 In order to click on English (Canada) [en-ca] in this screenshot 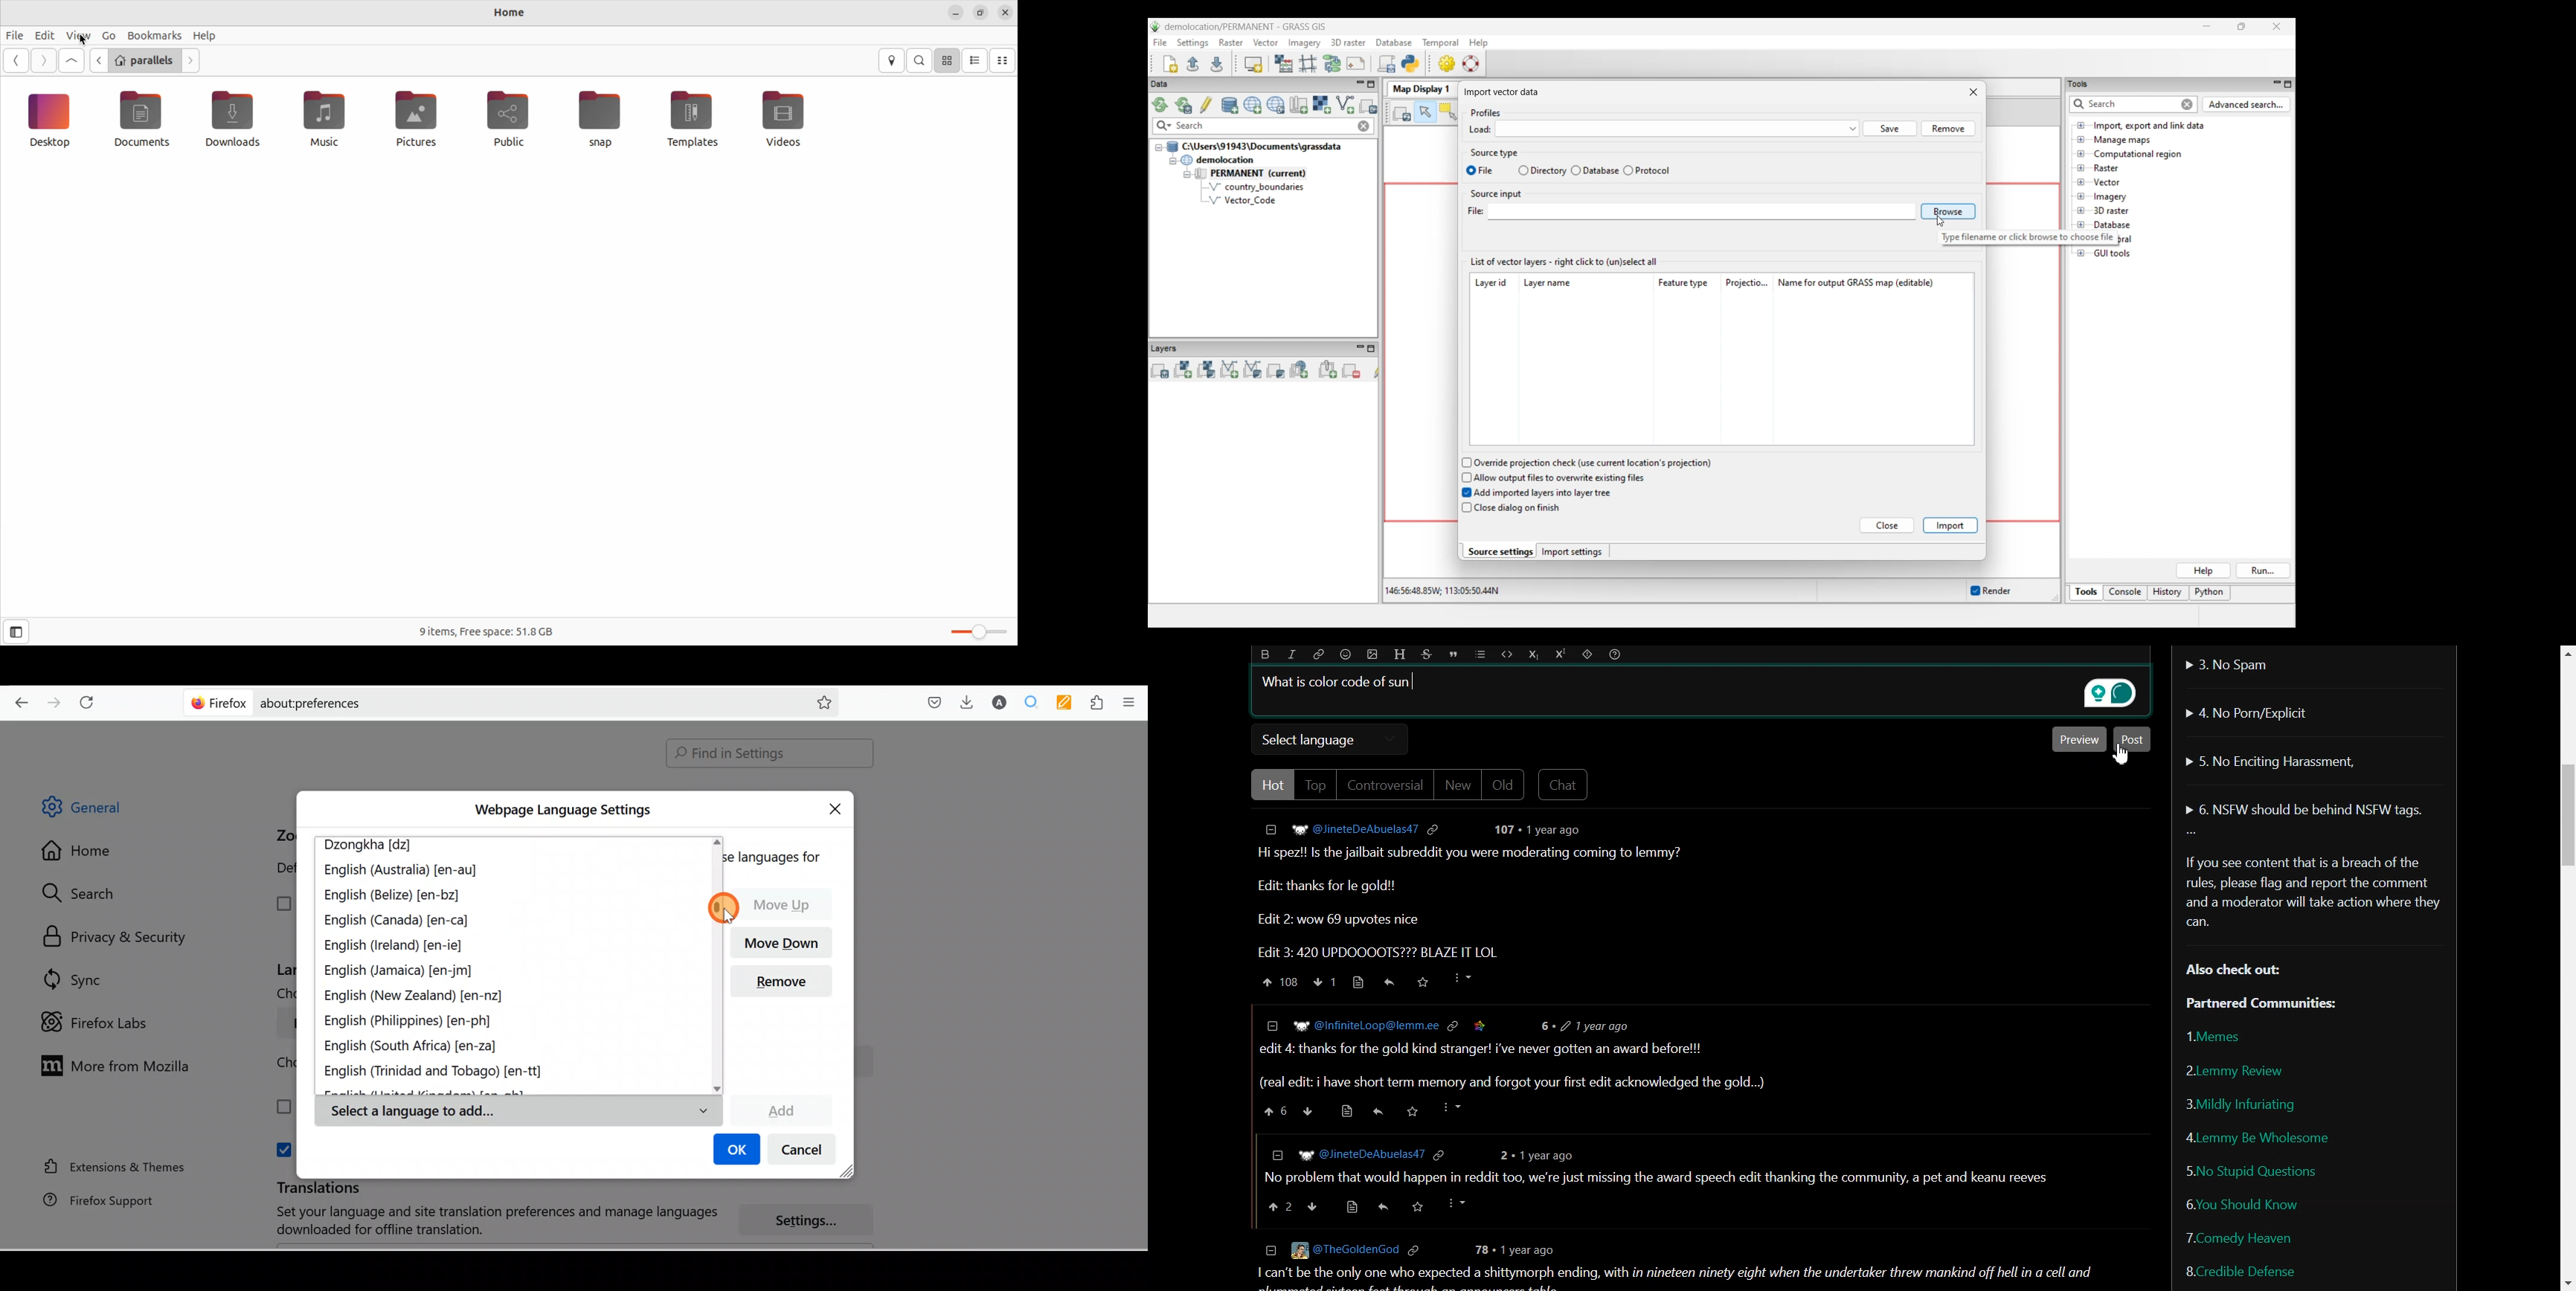, I will do `click(397, 919)`.